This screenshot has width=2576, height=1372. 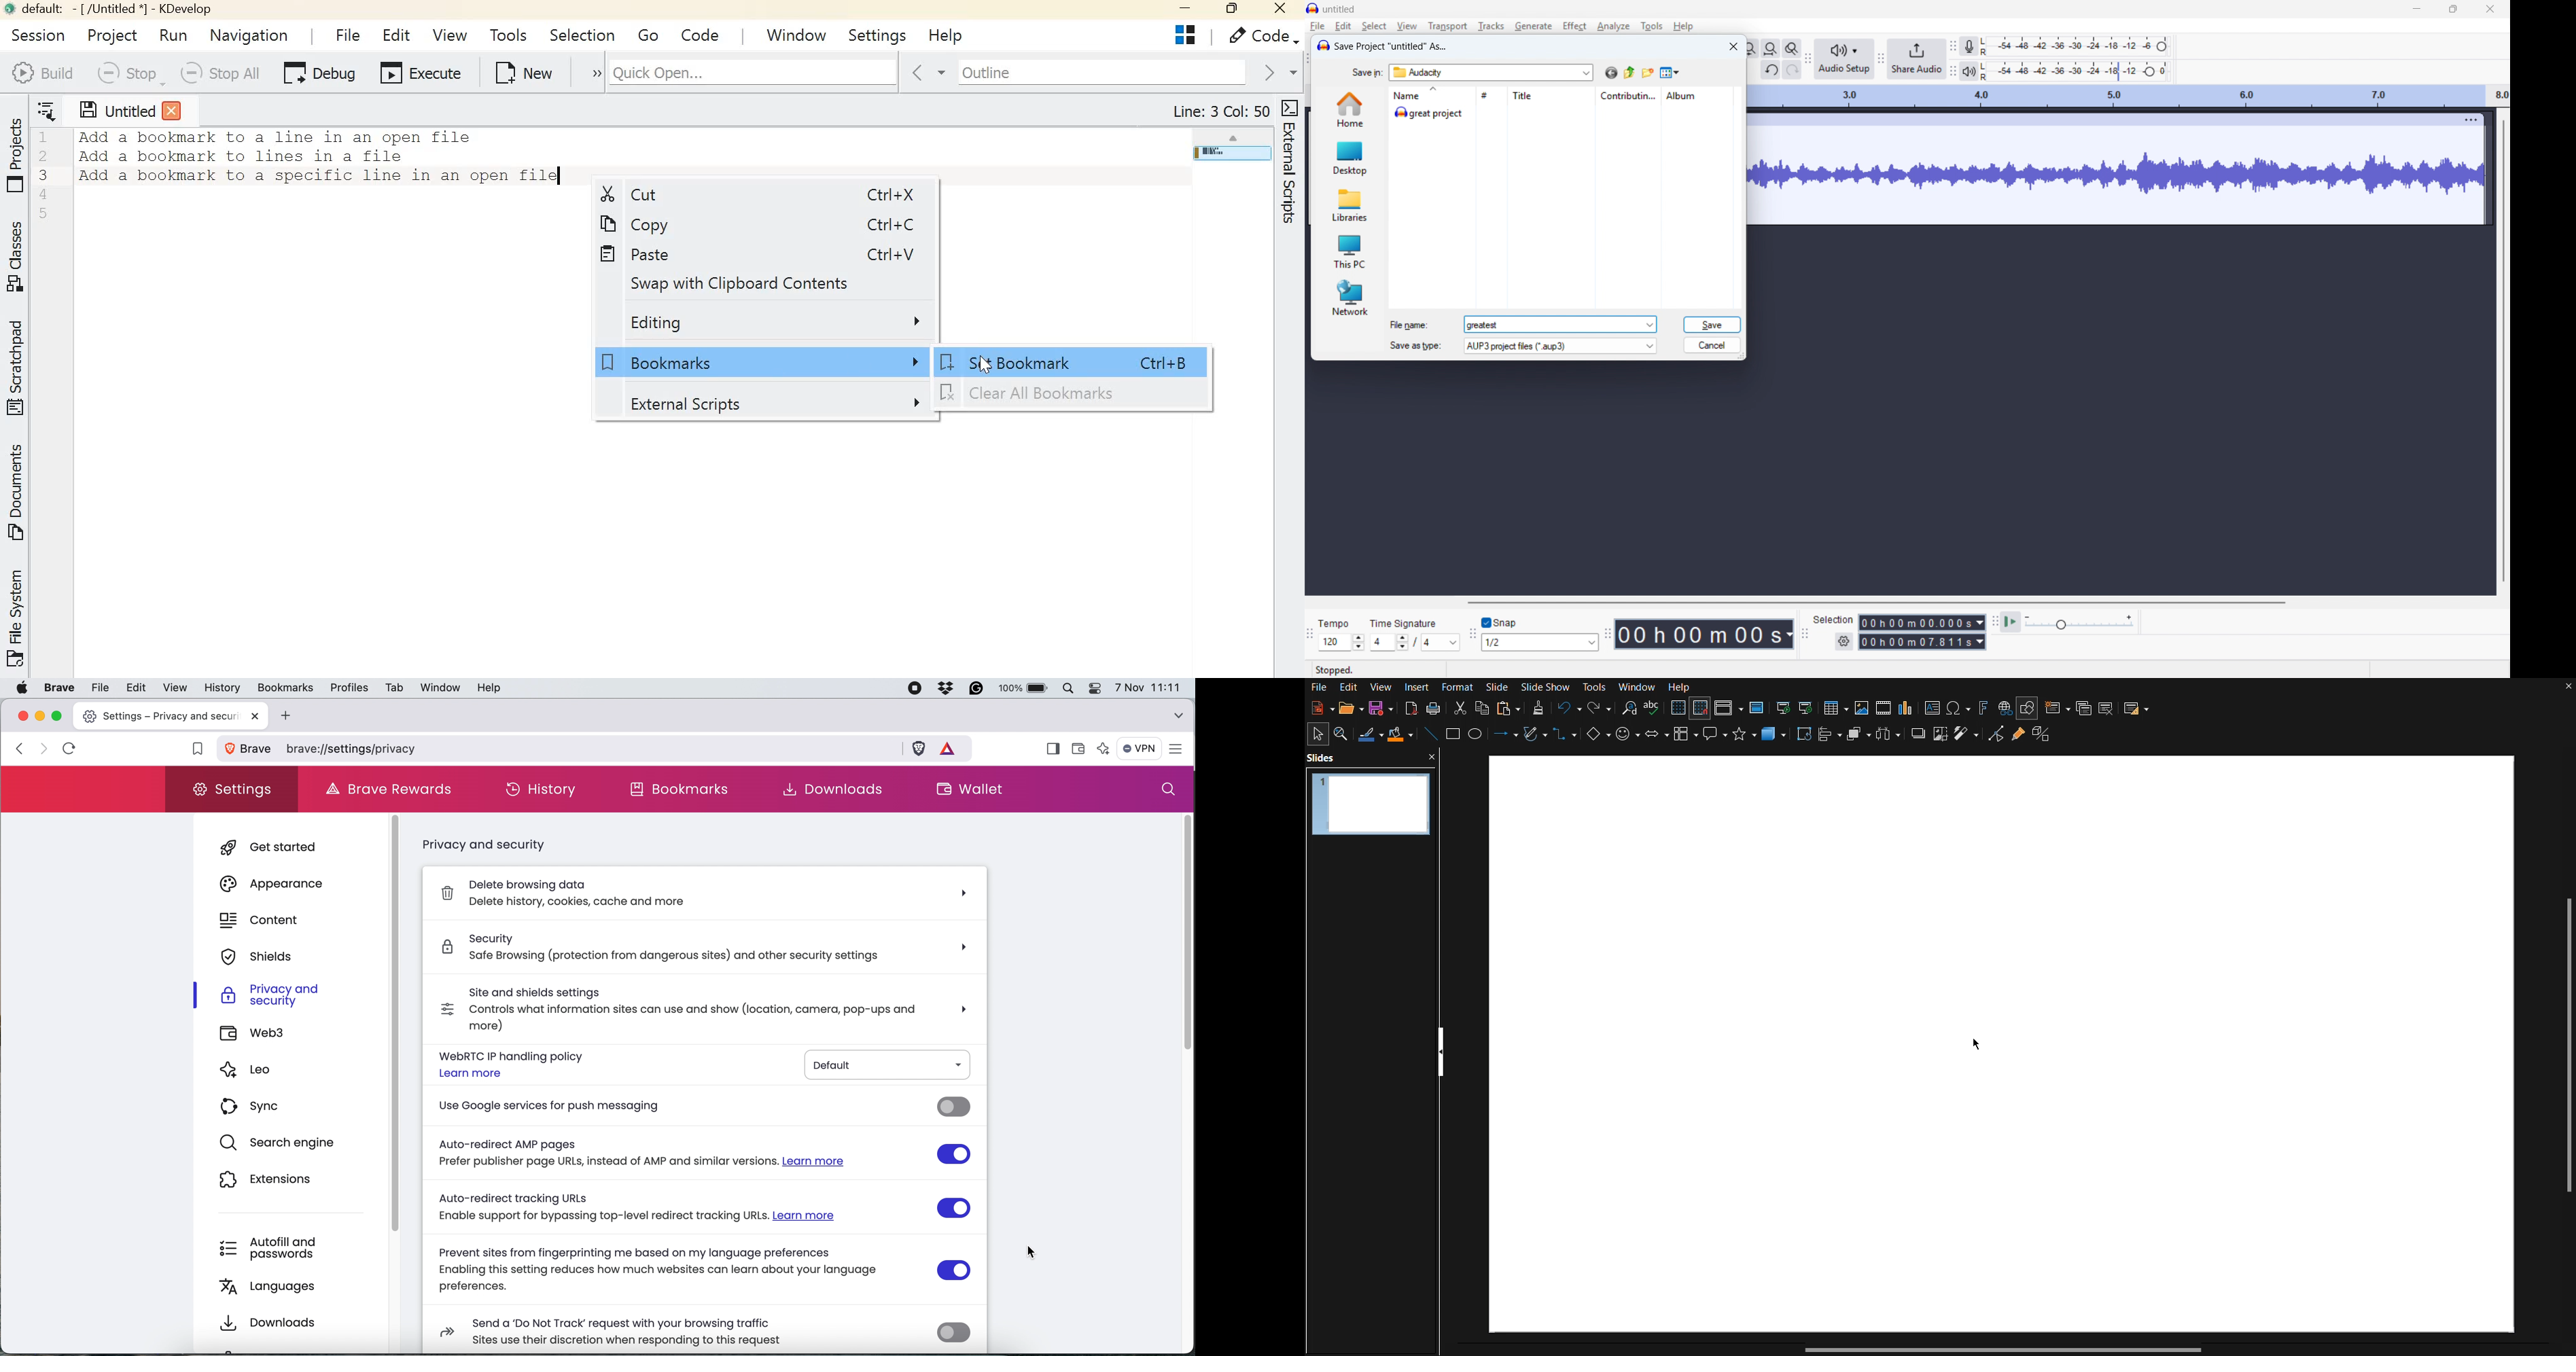 I want to click on libraries, so click(x=1350, y=206).